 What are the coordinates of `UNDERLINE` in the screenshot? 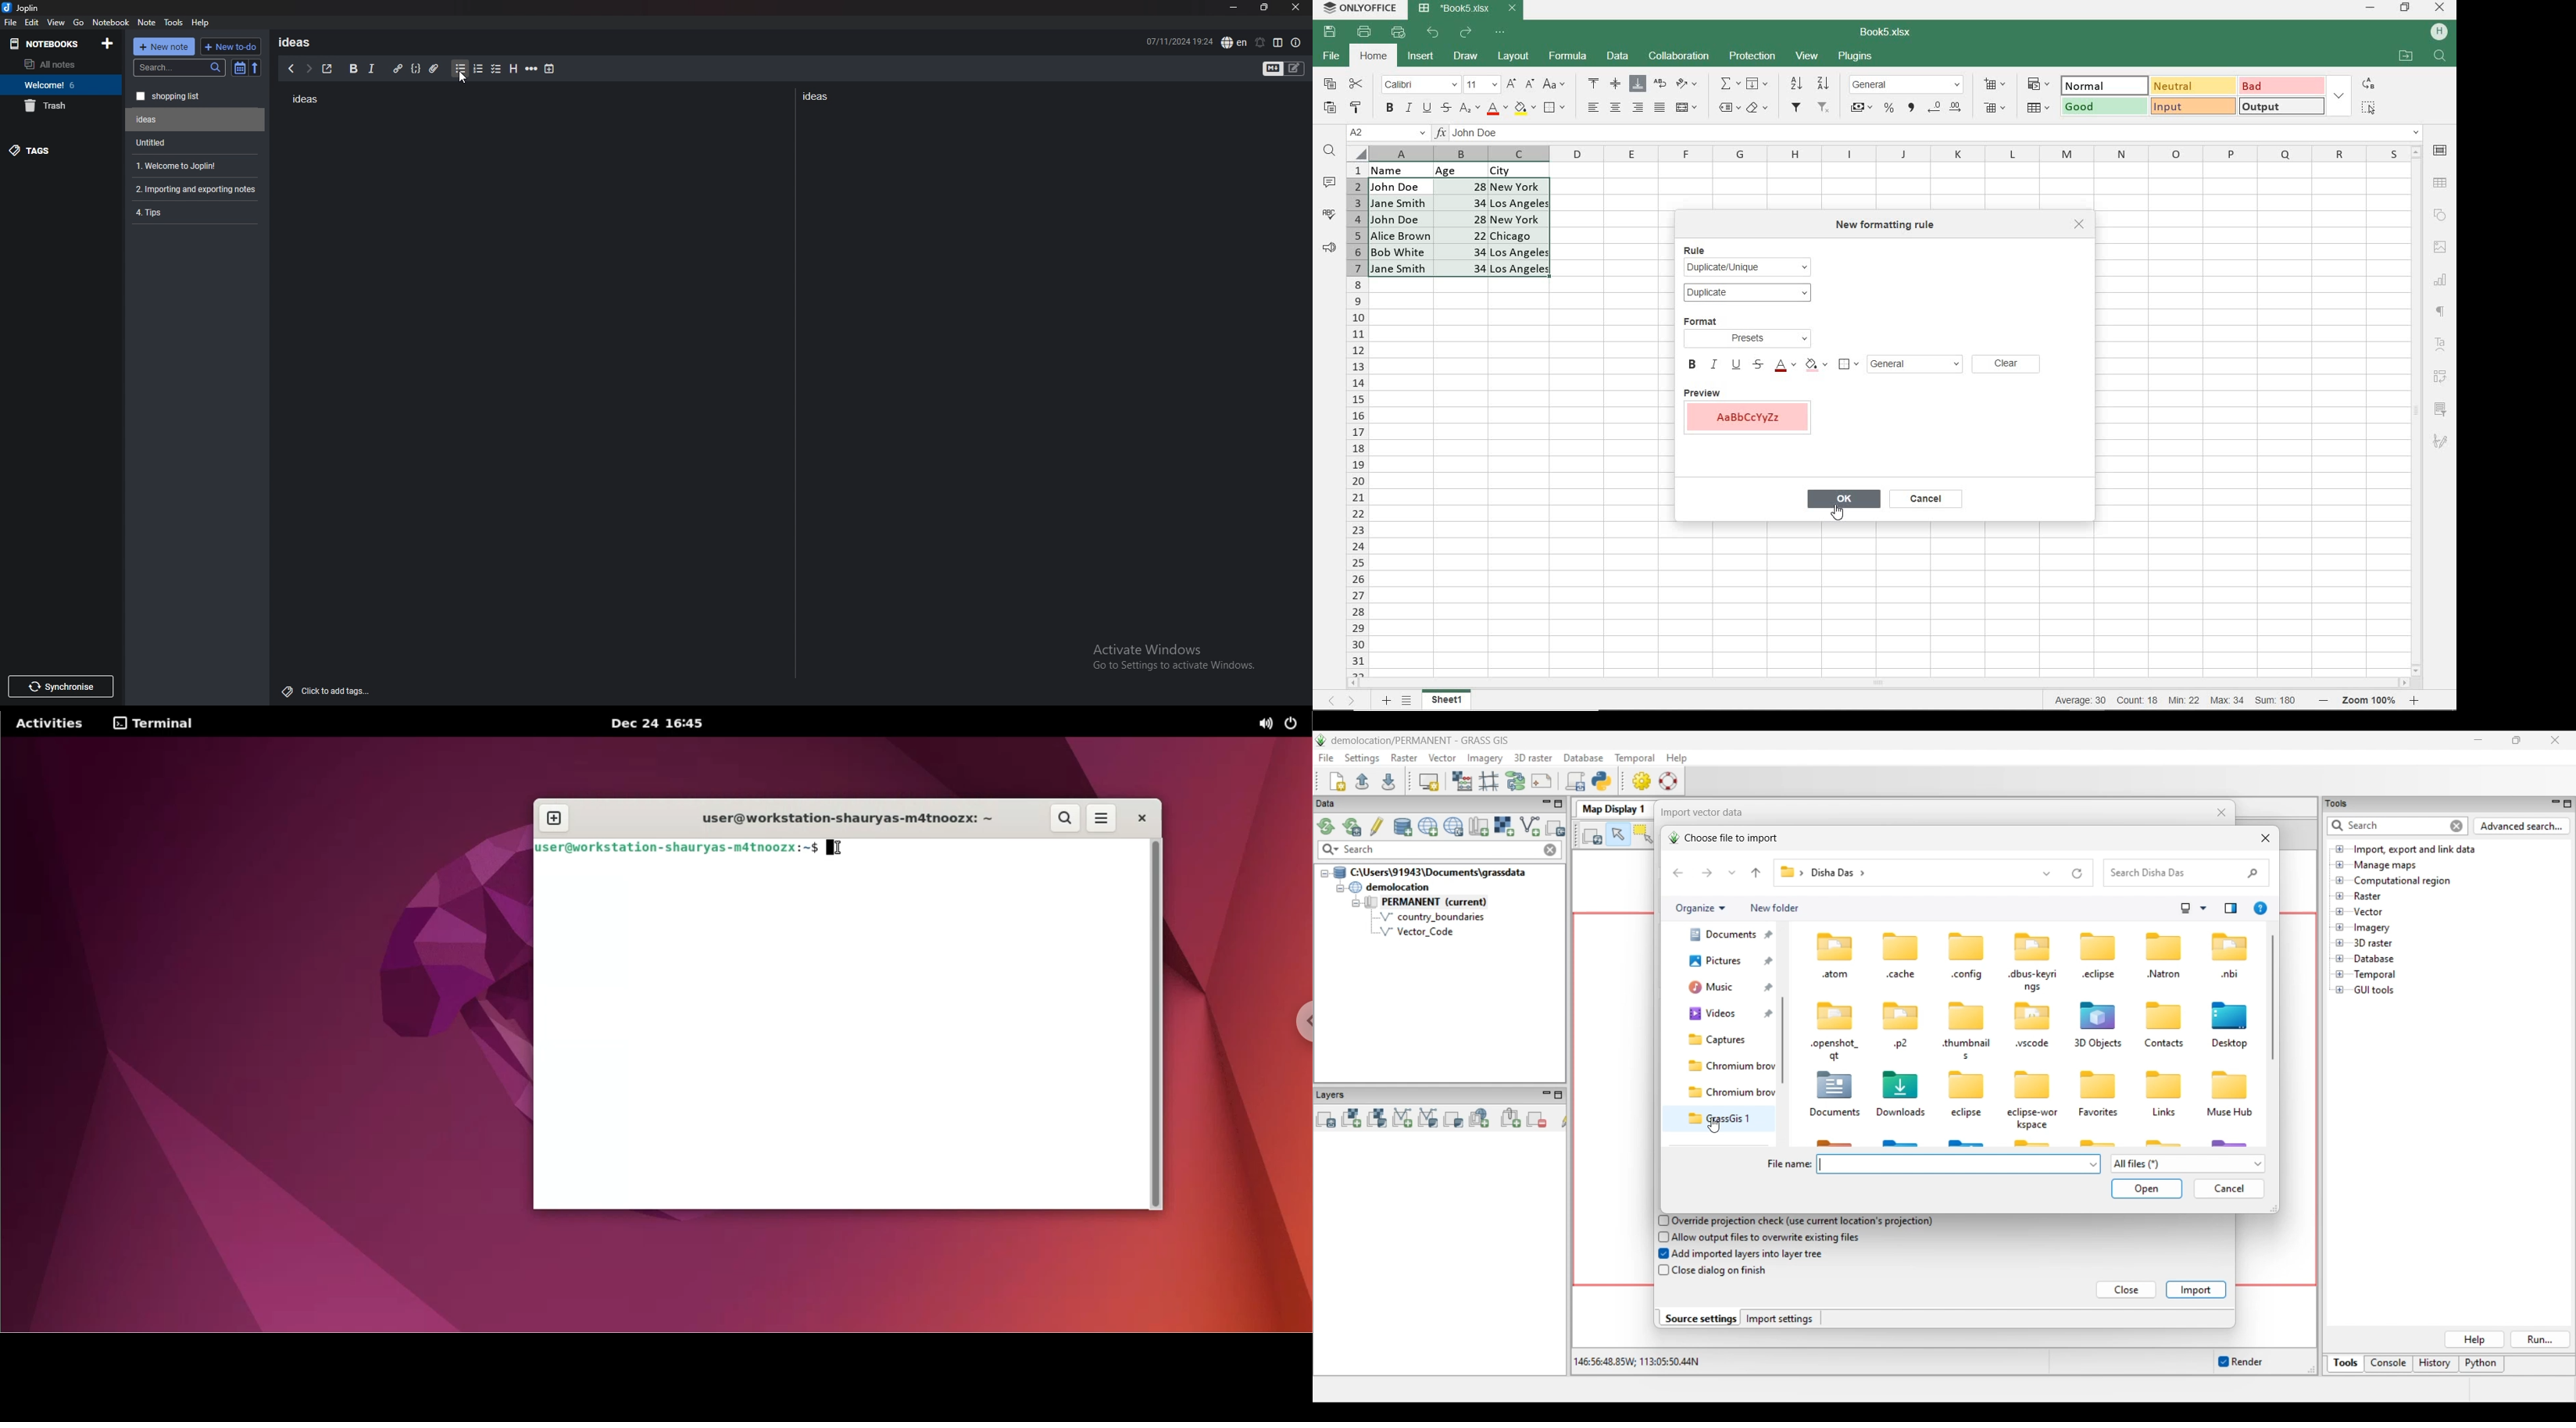 It's located at (1736, 365).